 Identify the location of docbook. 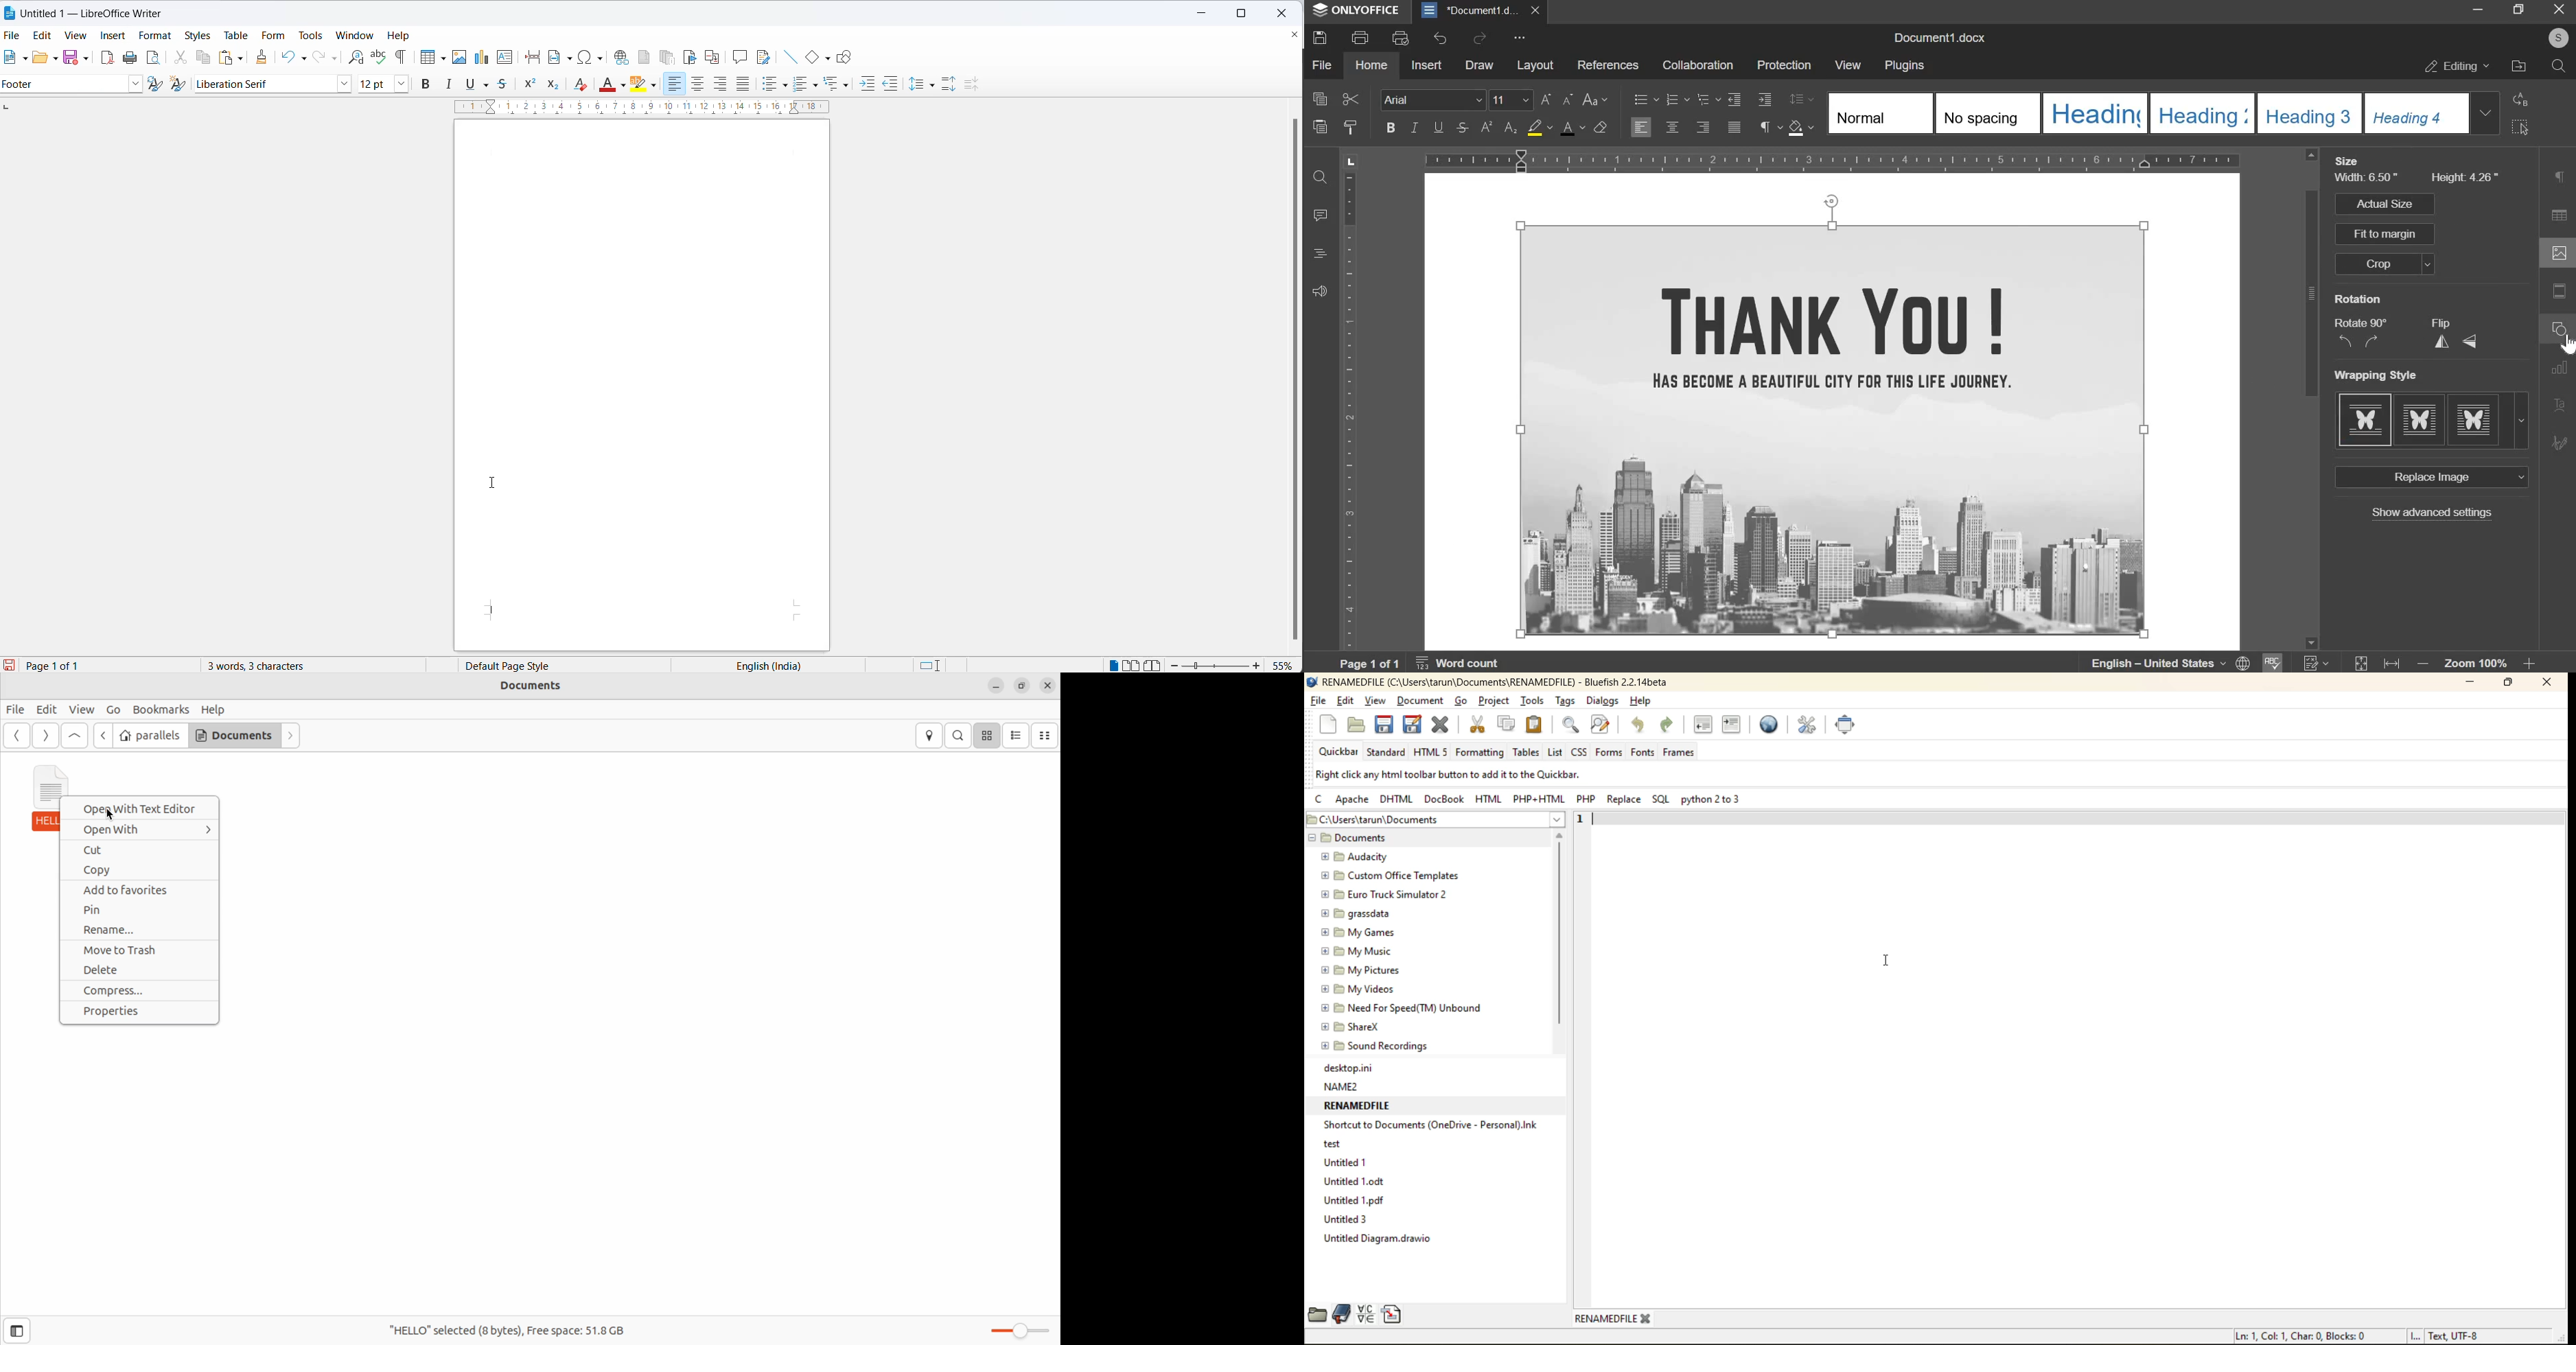
(1445, 798).